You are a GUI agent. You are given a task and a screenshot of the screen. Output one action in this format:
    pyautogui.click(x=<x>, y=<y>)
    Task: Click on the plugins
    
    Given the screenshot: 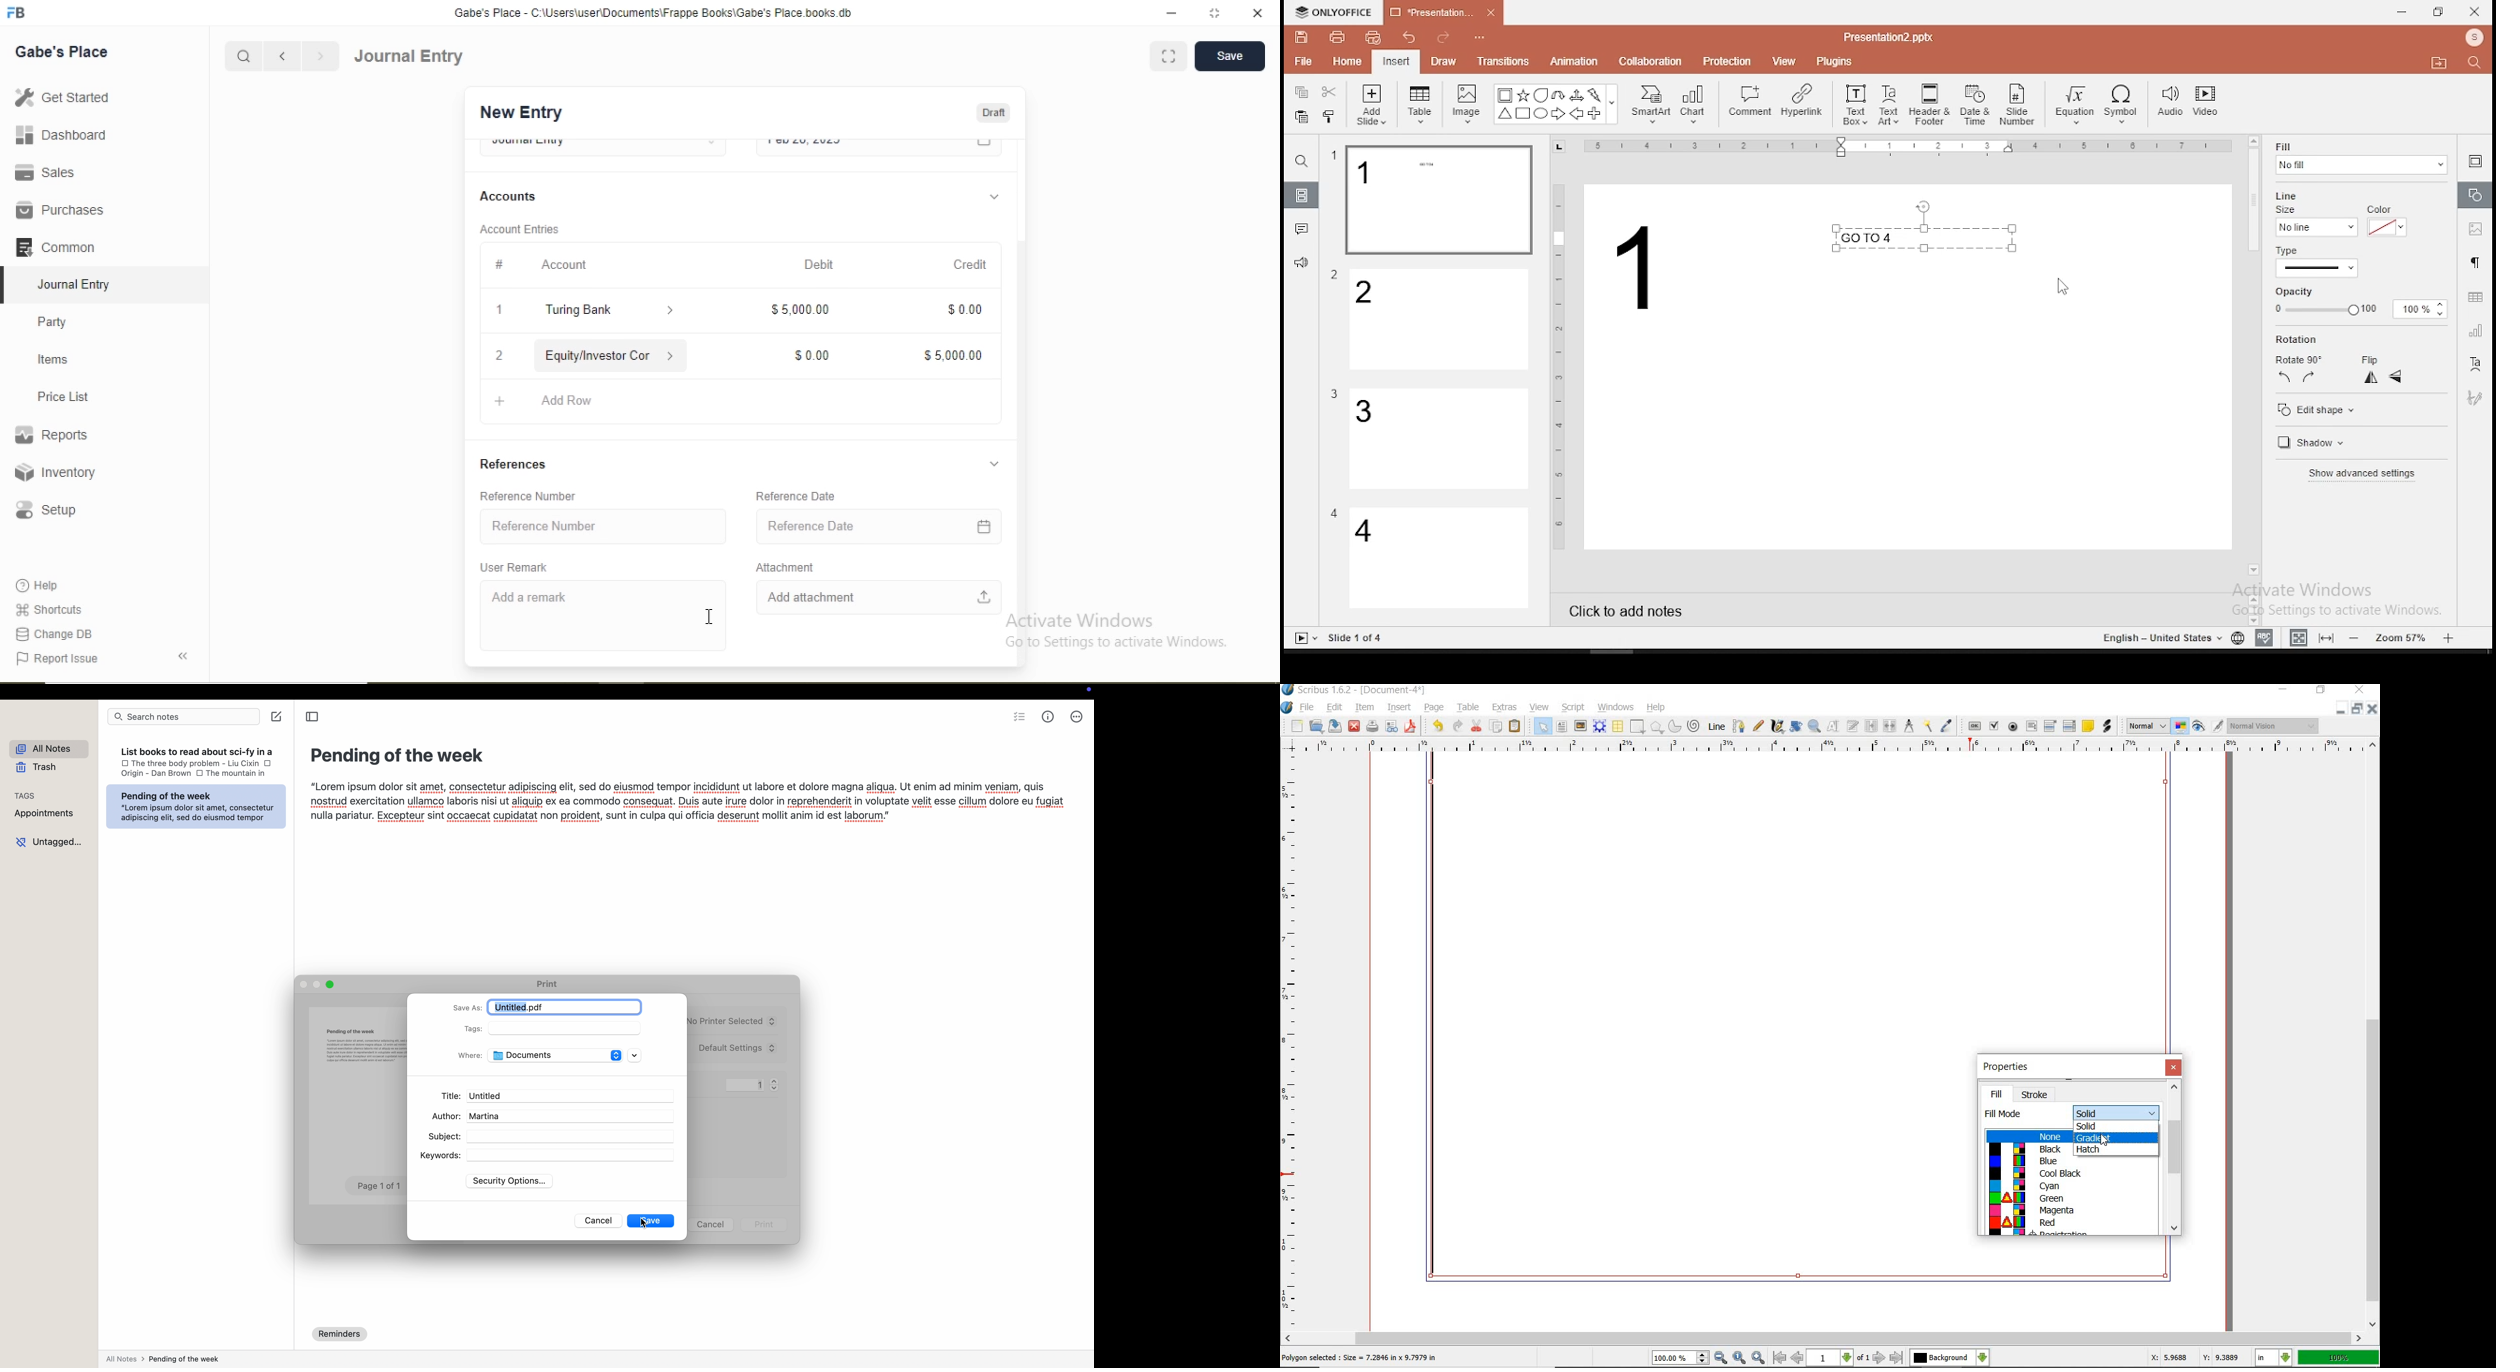 What is the action you would take?
    pyautogui.click(x=1836, y=58)
    